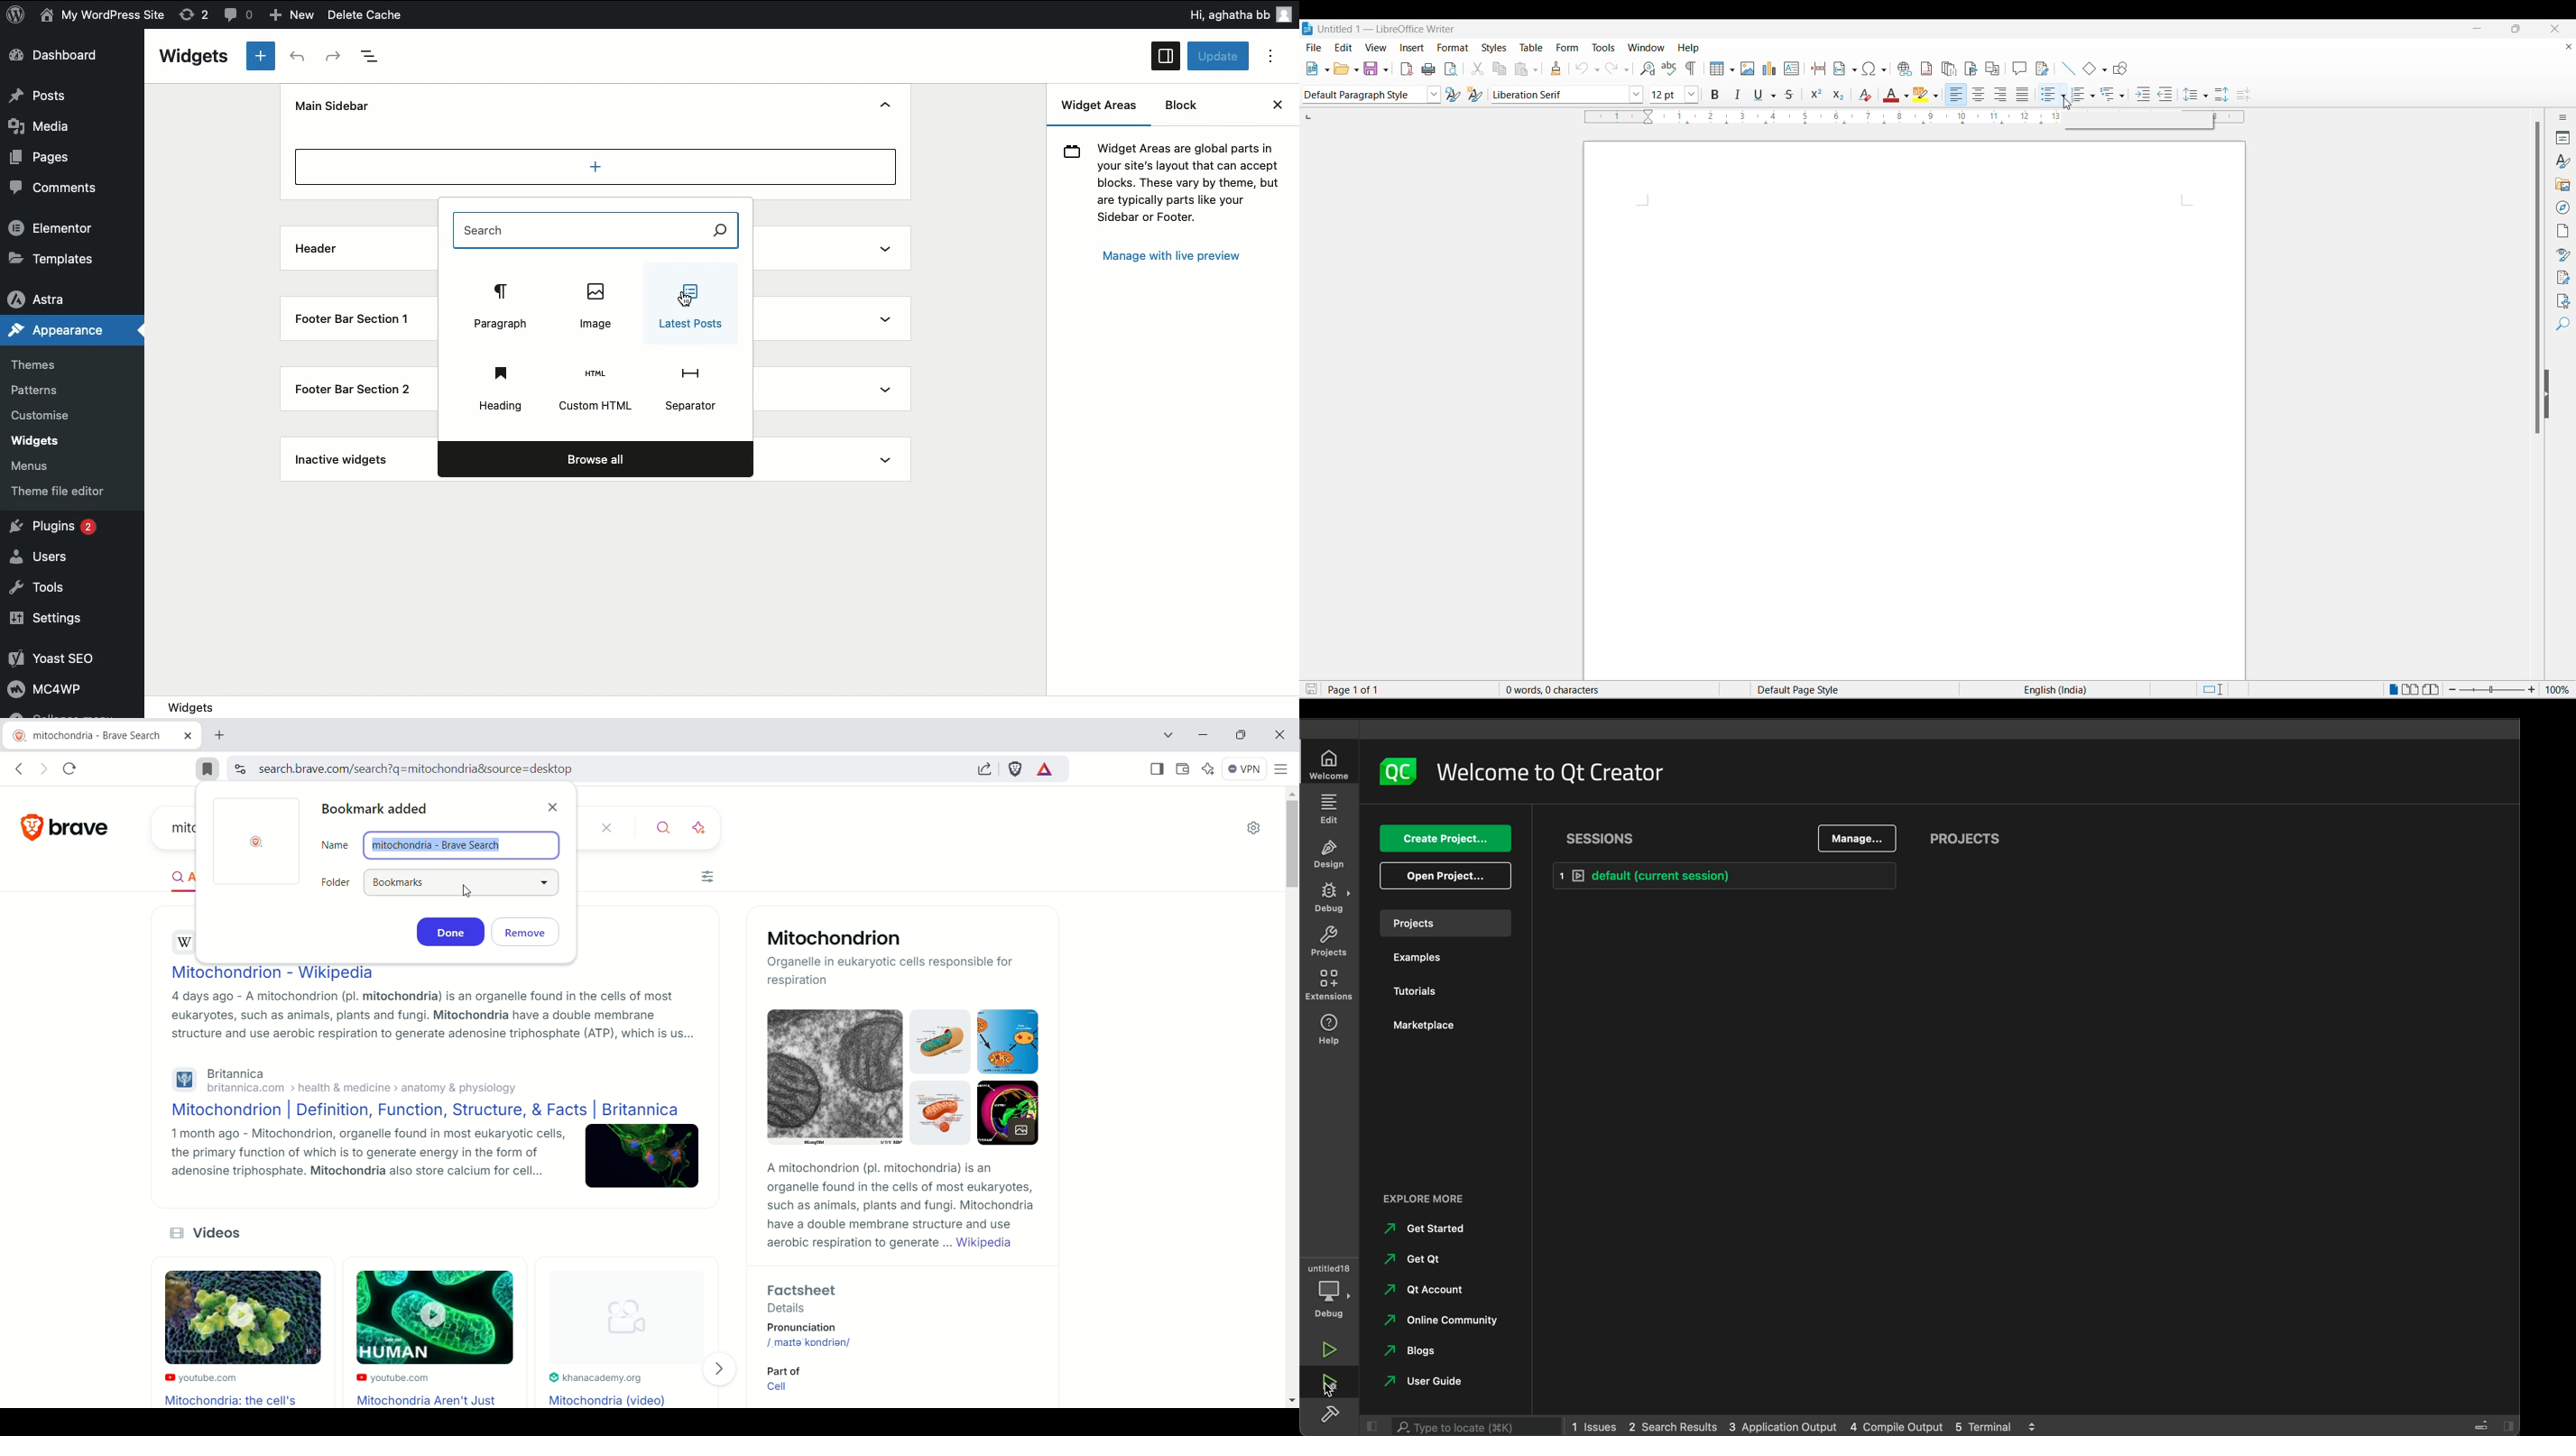  What do you see at coordinates (2513, 29) in the screenshot?
I see `maximise` at bounding box center [2513, 29].